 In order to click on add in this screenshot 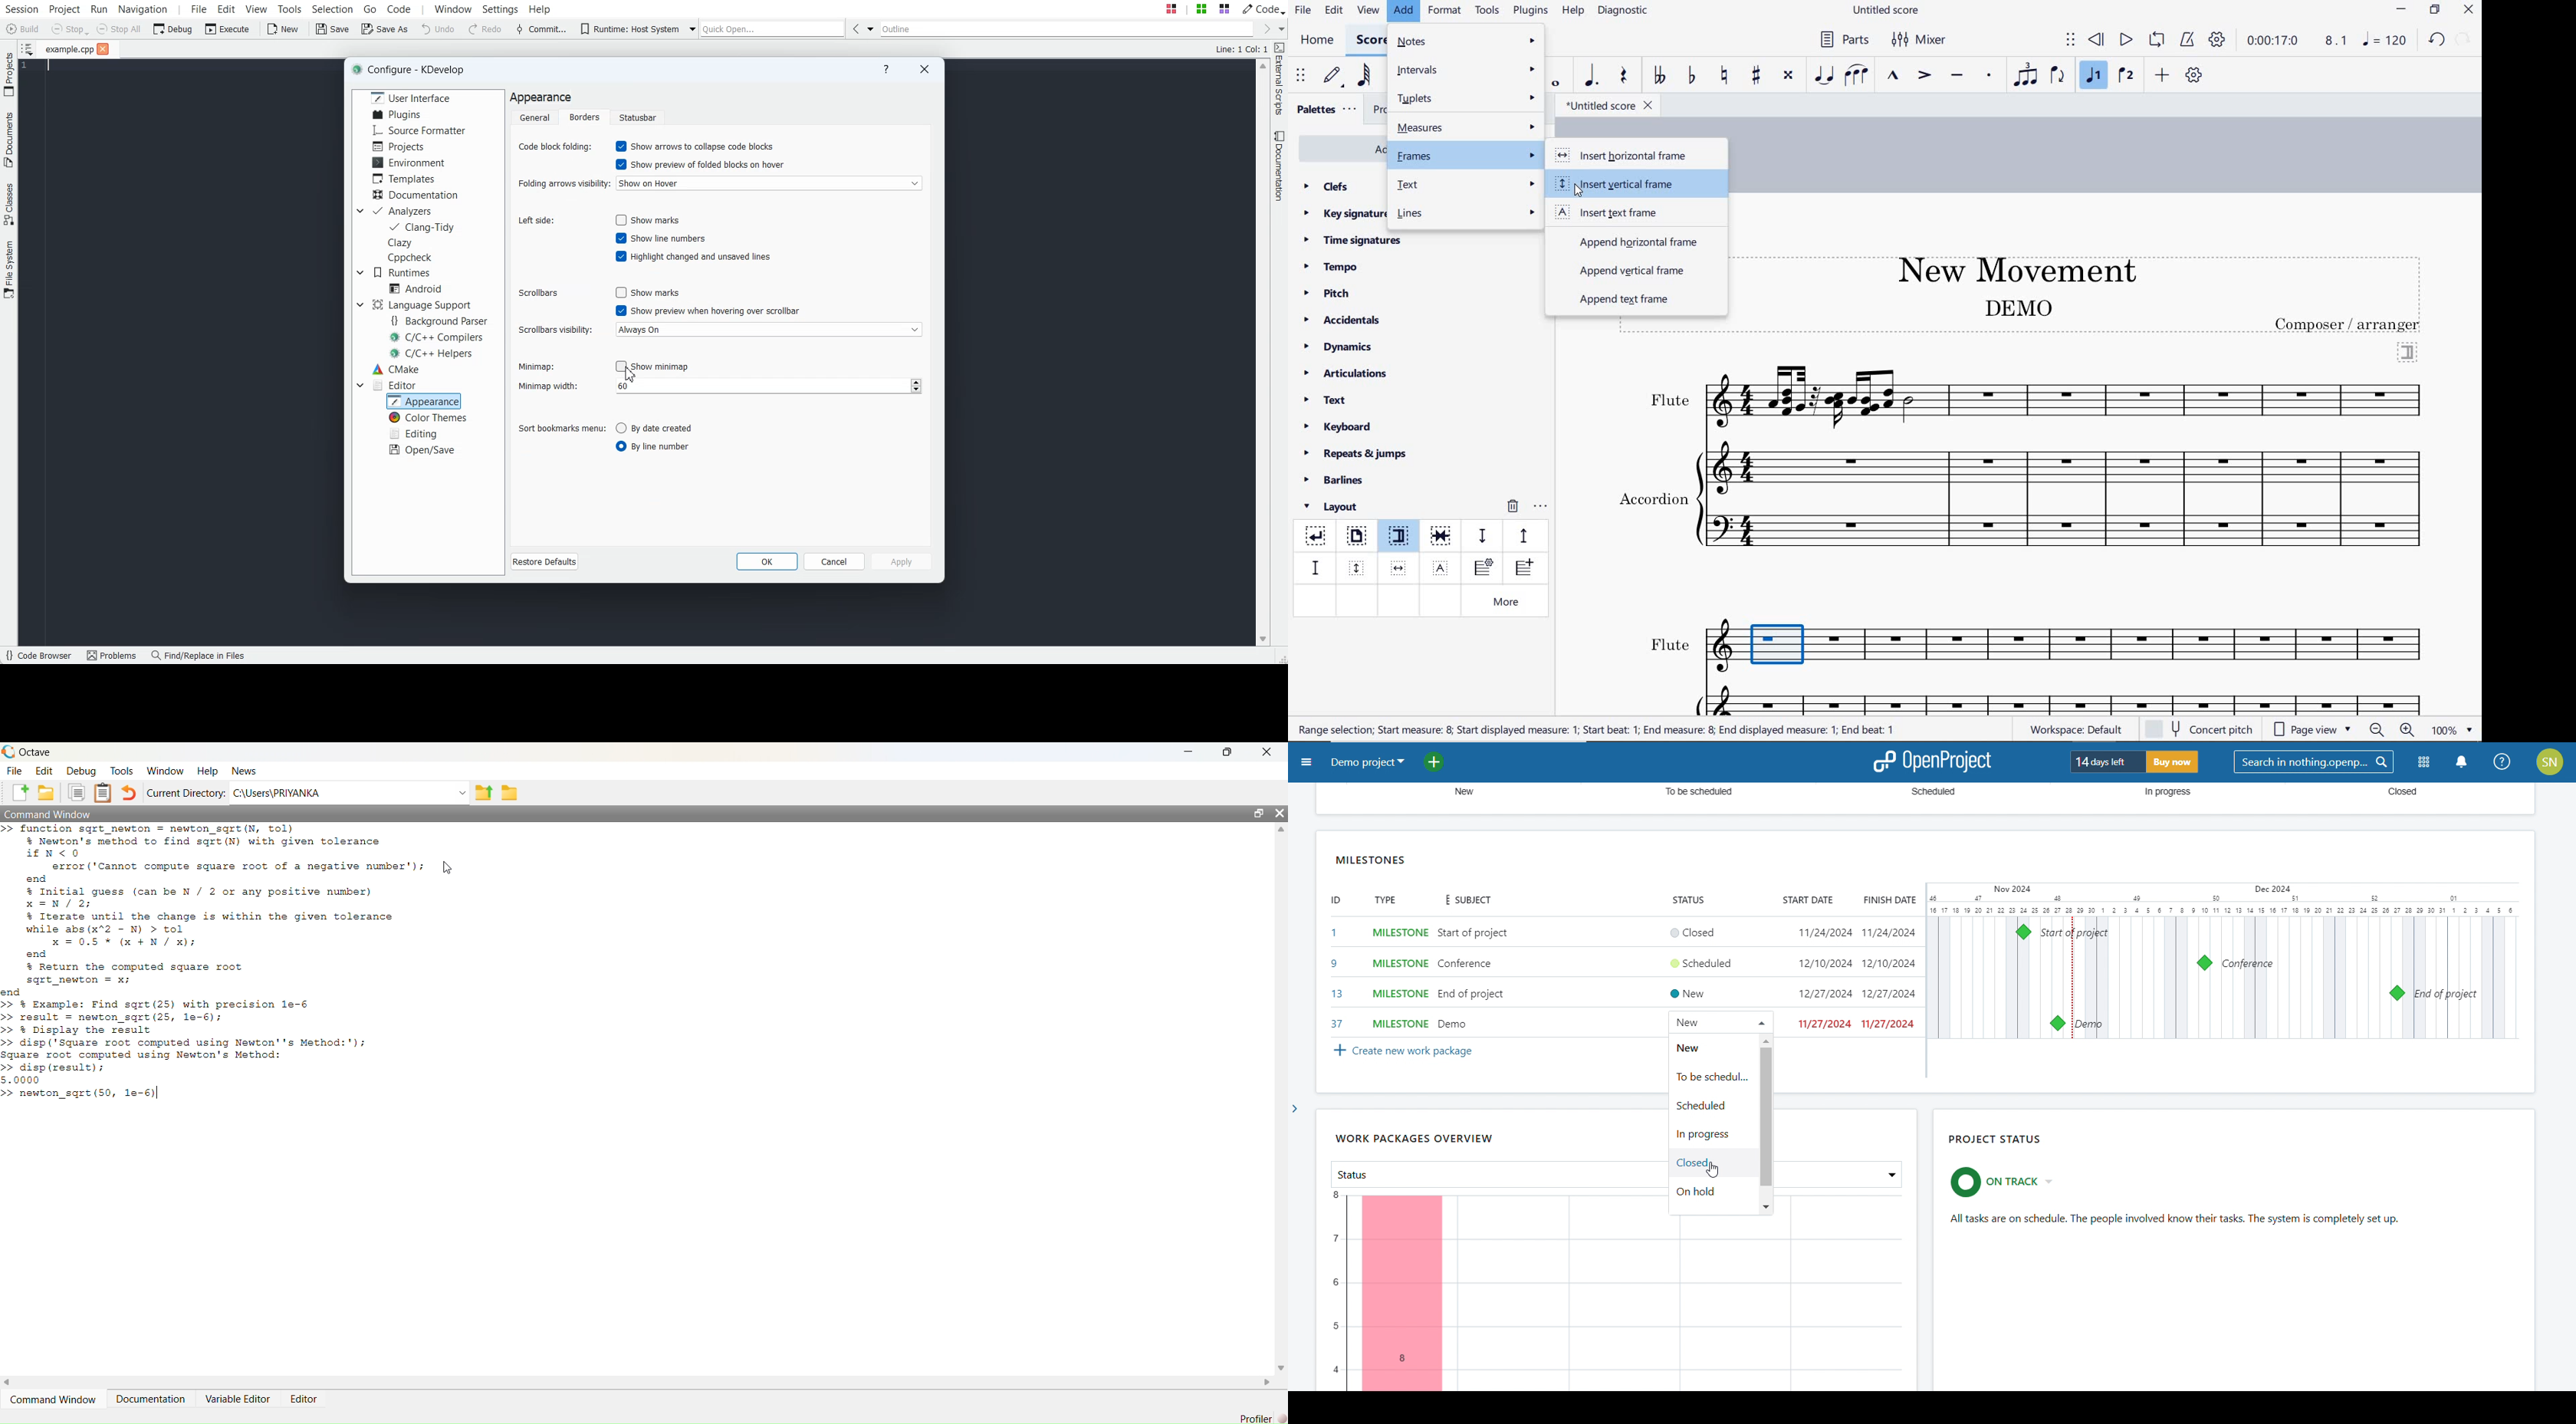, I will do `click(2164, 75)`.